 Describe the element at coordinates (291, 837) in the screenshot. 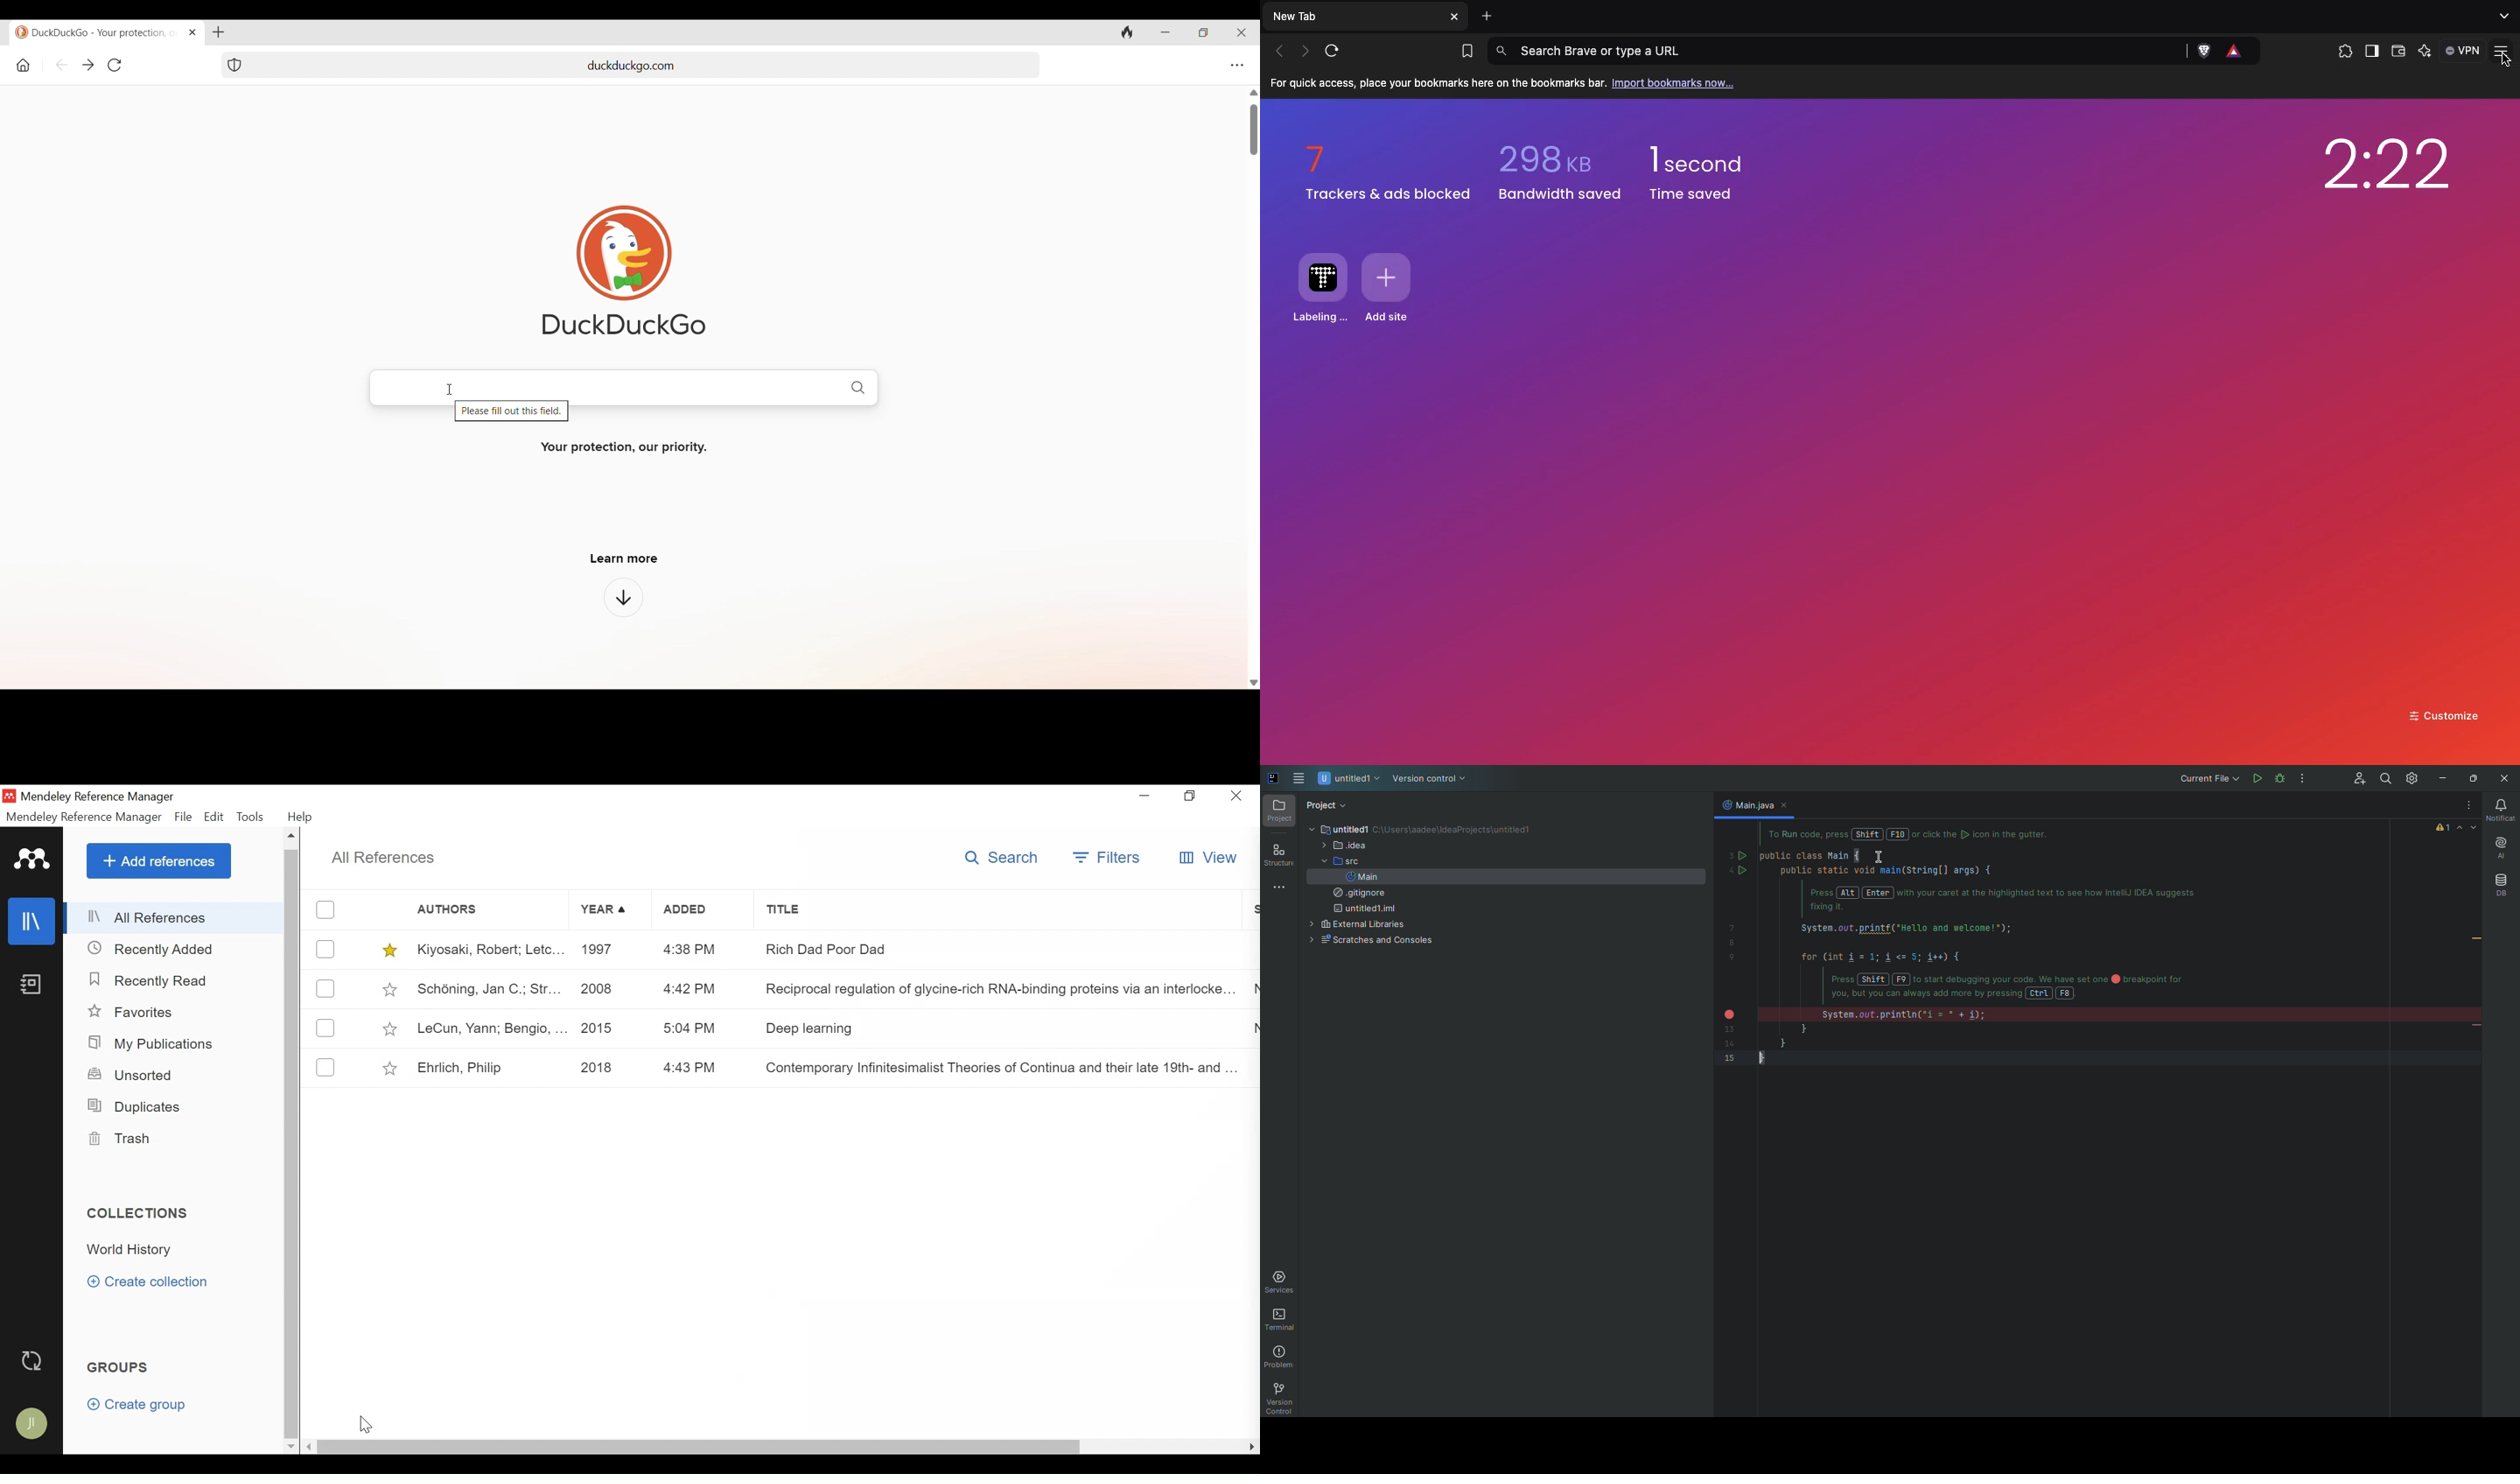

I see `Scroll up` at that location.